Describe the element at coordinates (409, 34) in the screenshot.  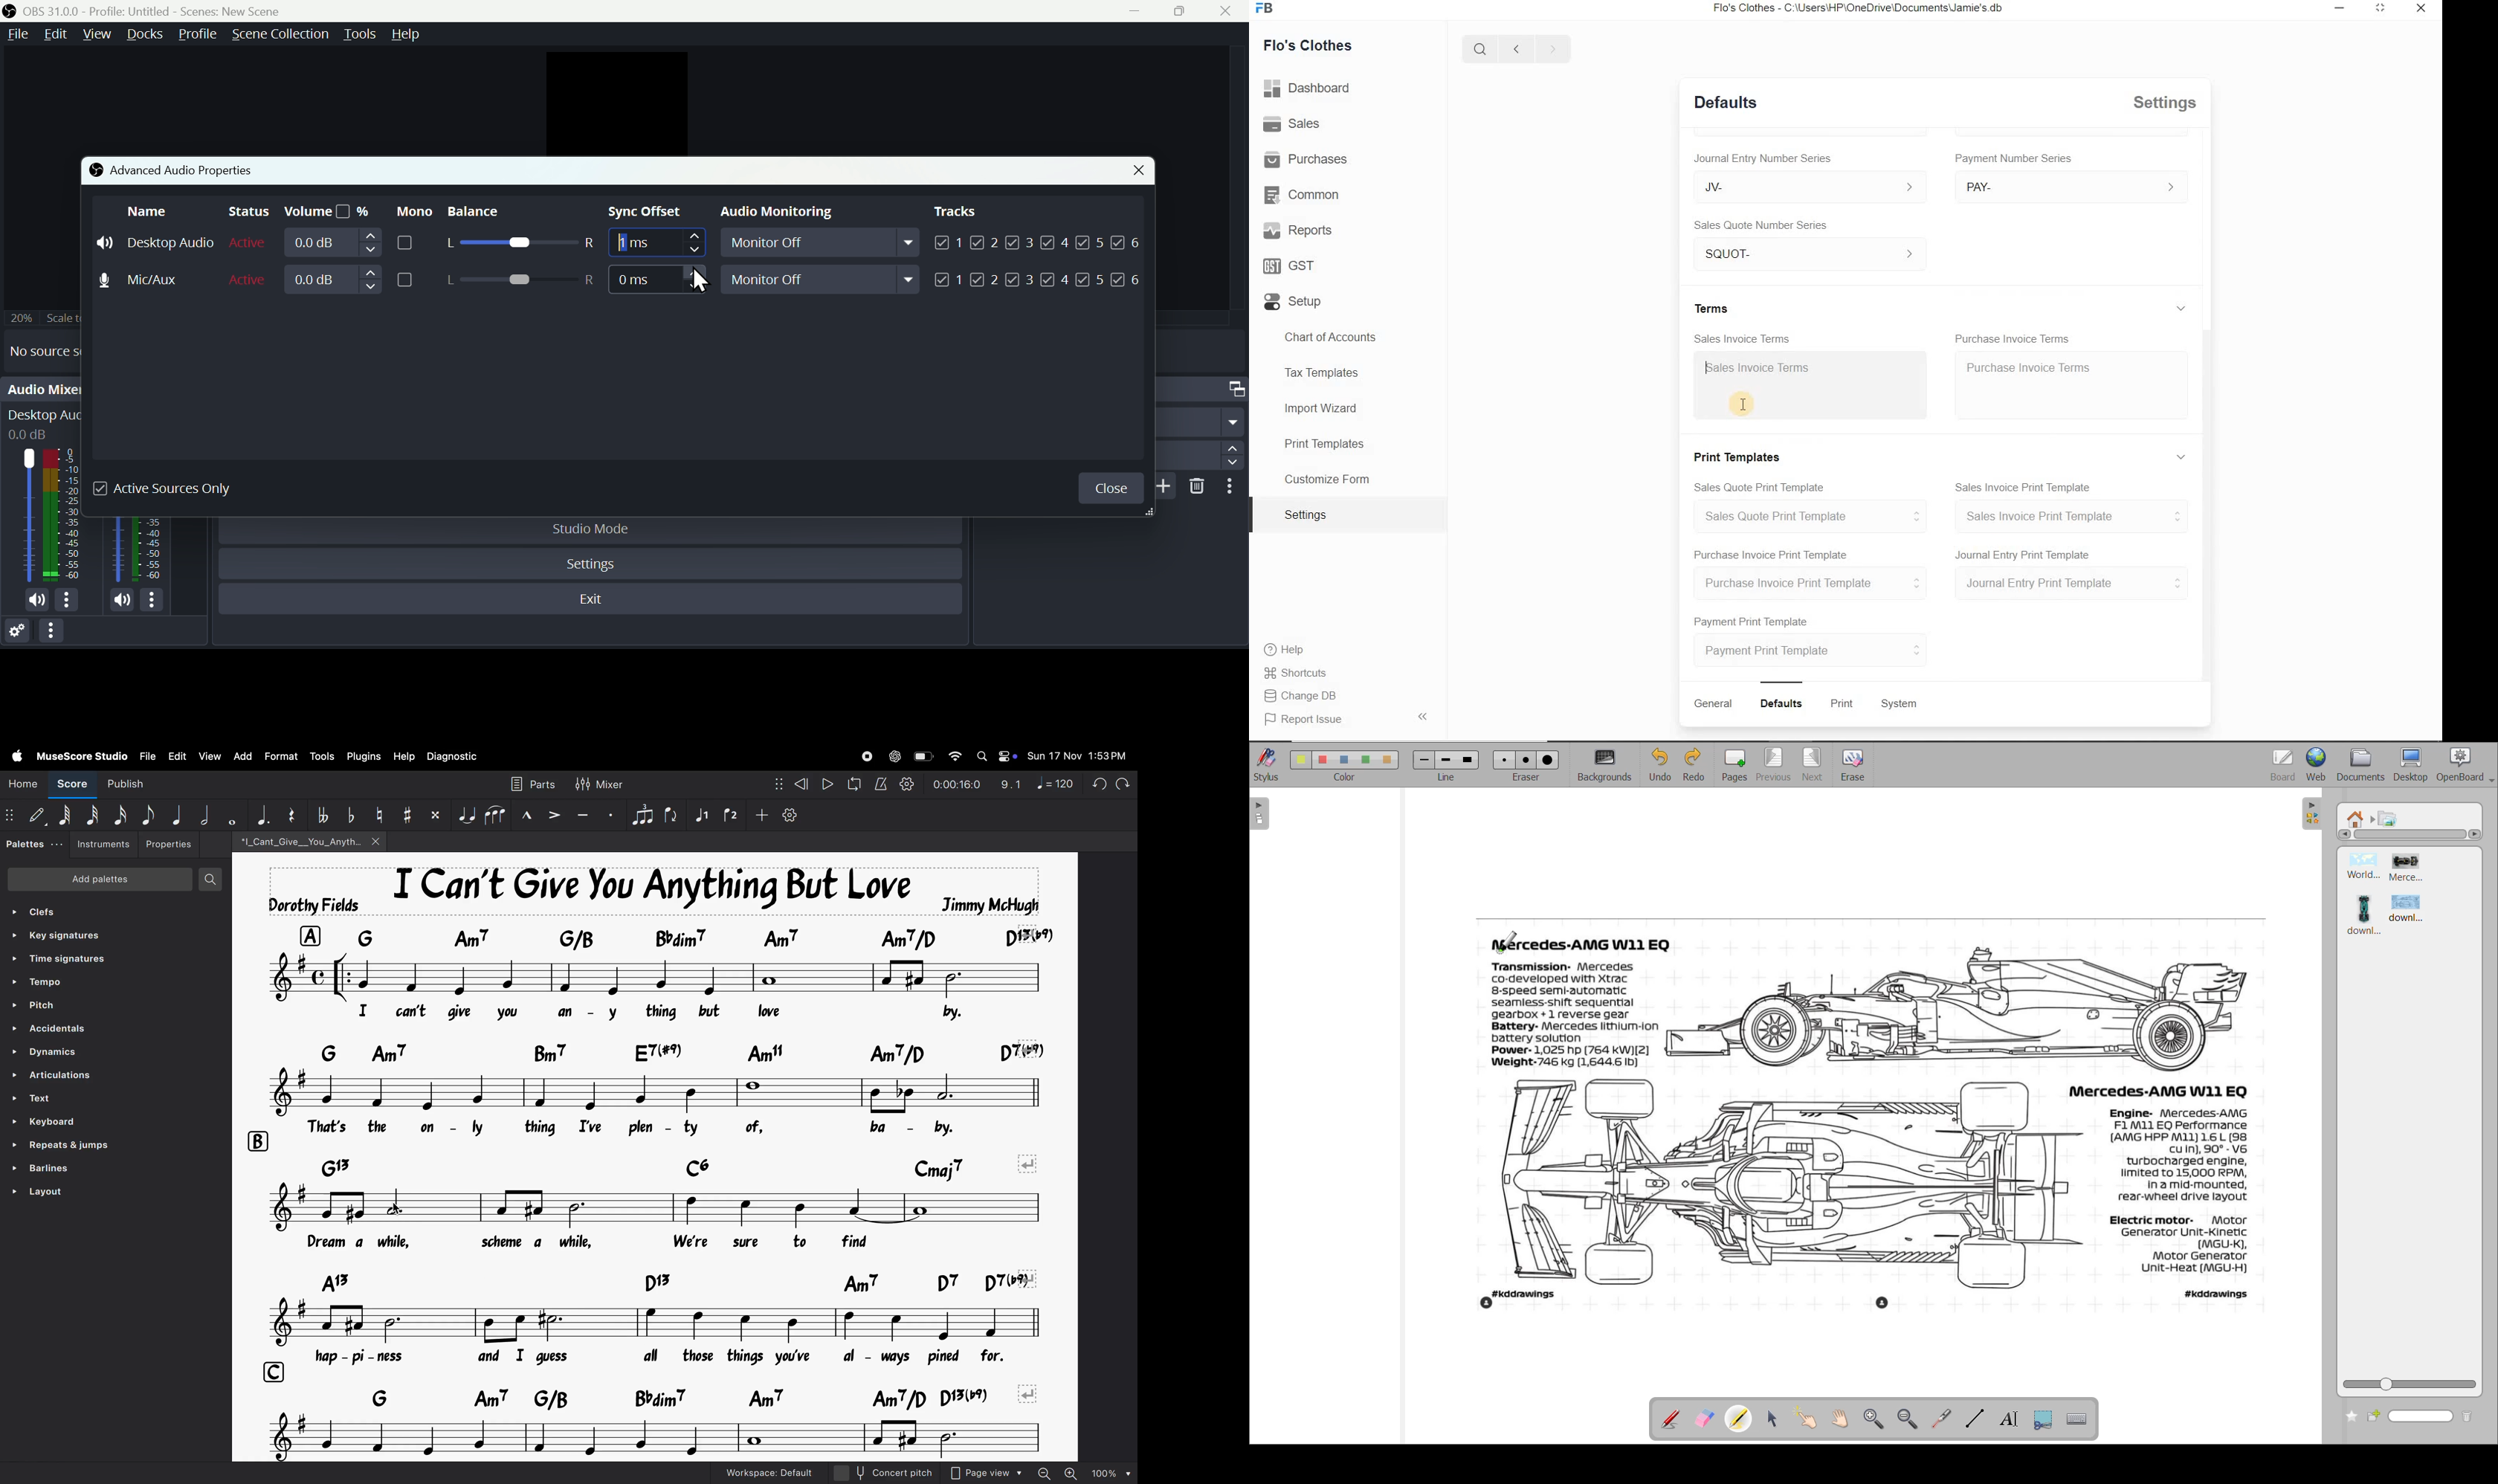
I see `help` at that location.